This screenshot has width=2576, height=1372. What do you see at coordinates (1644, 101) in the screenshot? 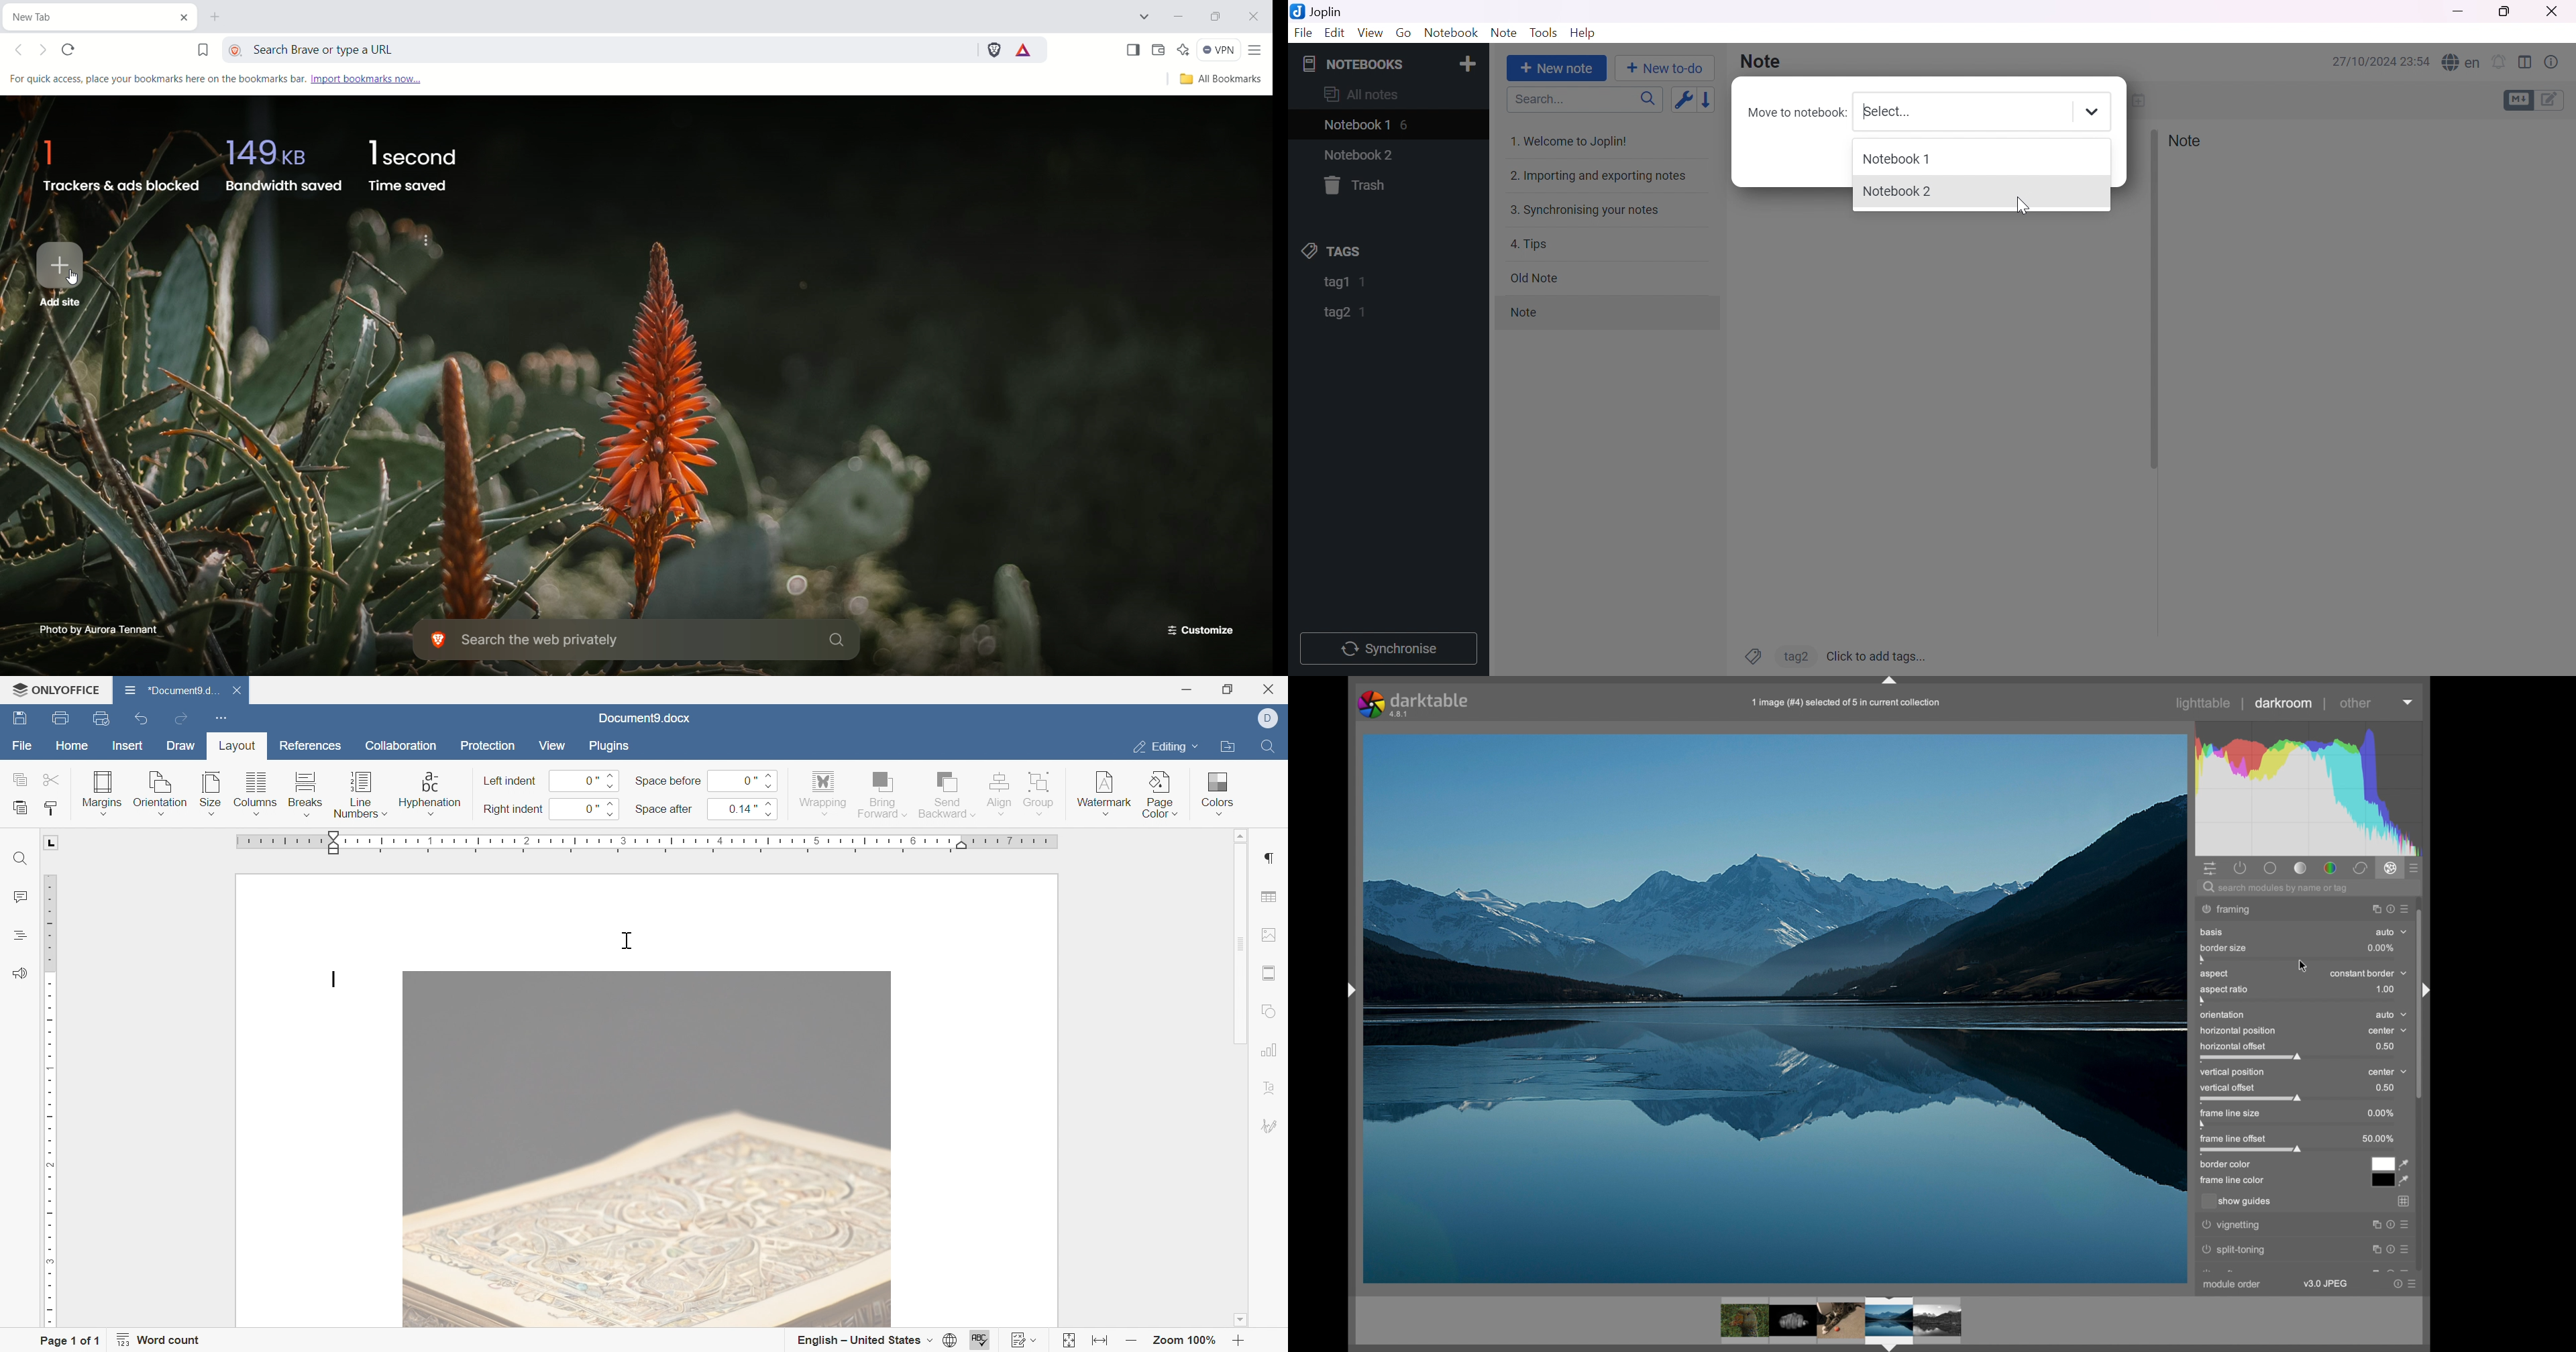
I see `Search icon` at bounding box center [1644, 101].